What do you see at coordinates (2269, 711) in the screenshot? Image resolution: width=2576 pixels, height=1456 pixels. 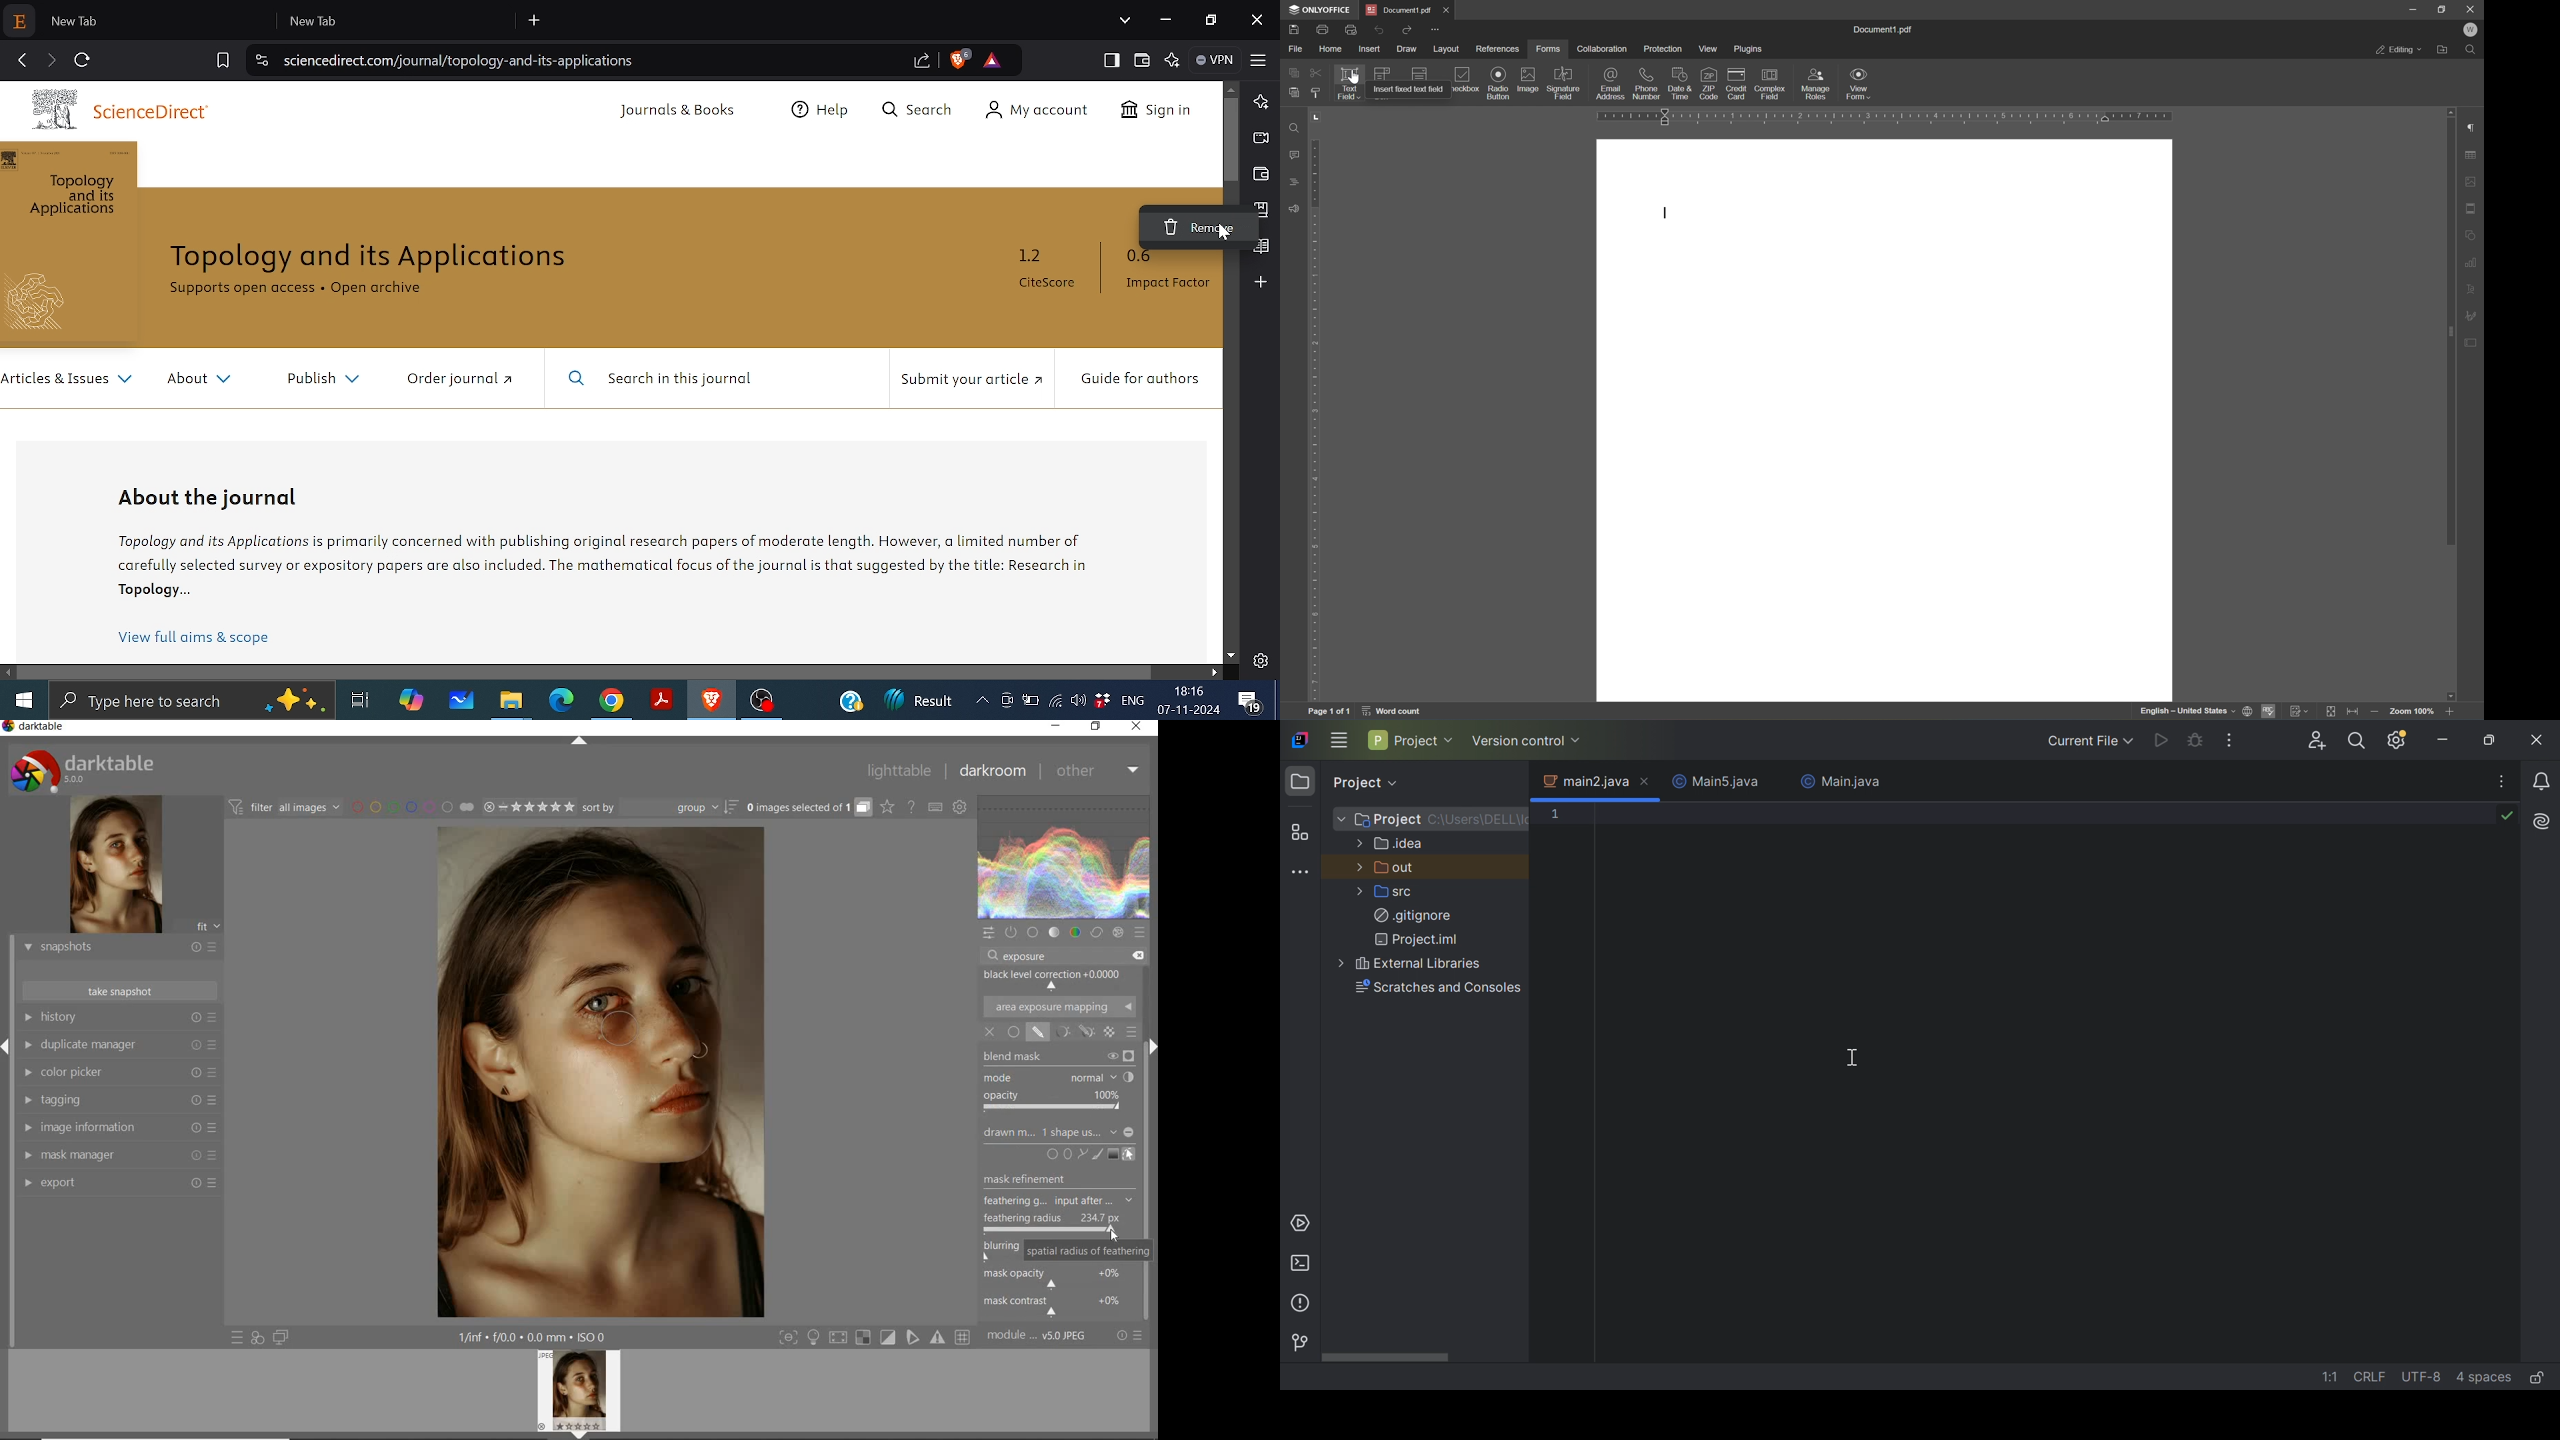 I see `spell checking` at bounding box center [2269, 711].